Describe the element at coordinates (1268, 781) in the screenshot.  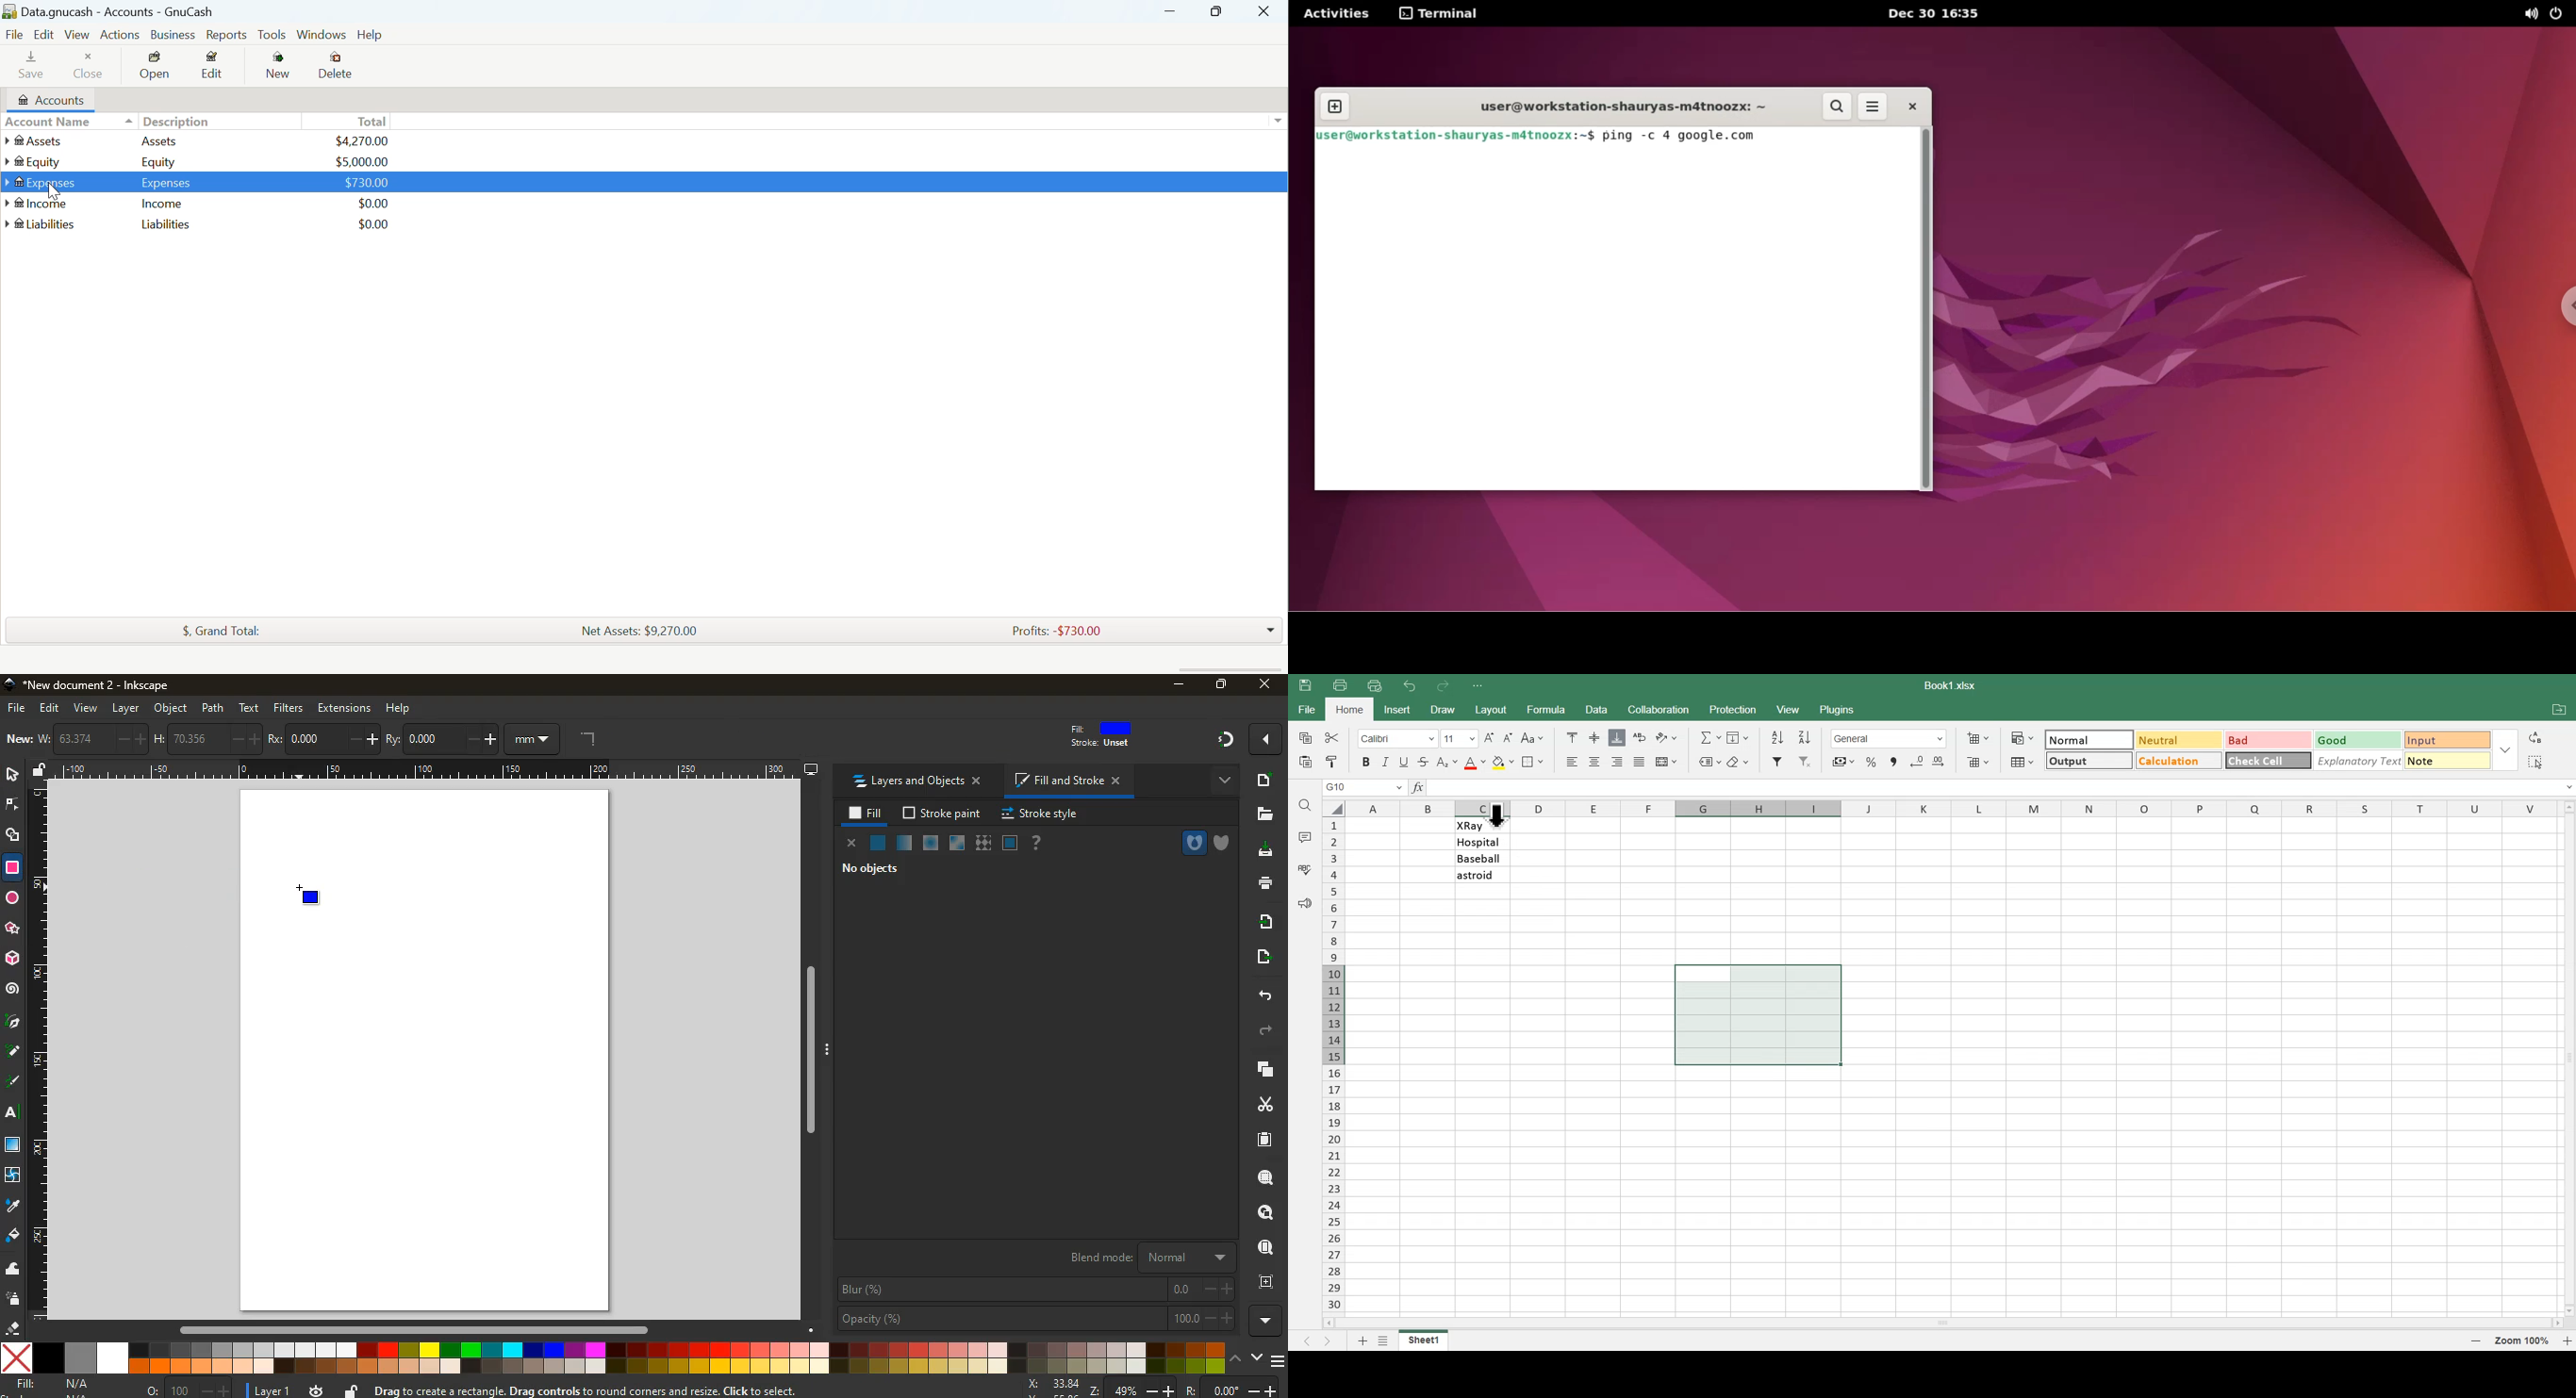
I see `new` at that location.